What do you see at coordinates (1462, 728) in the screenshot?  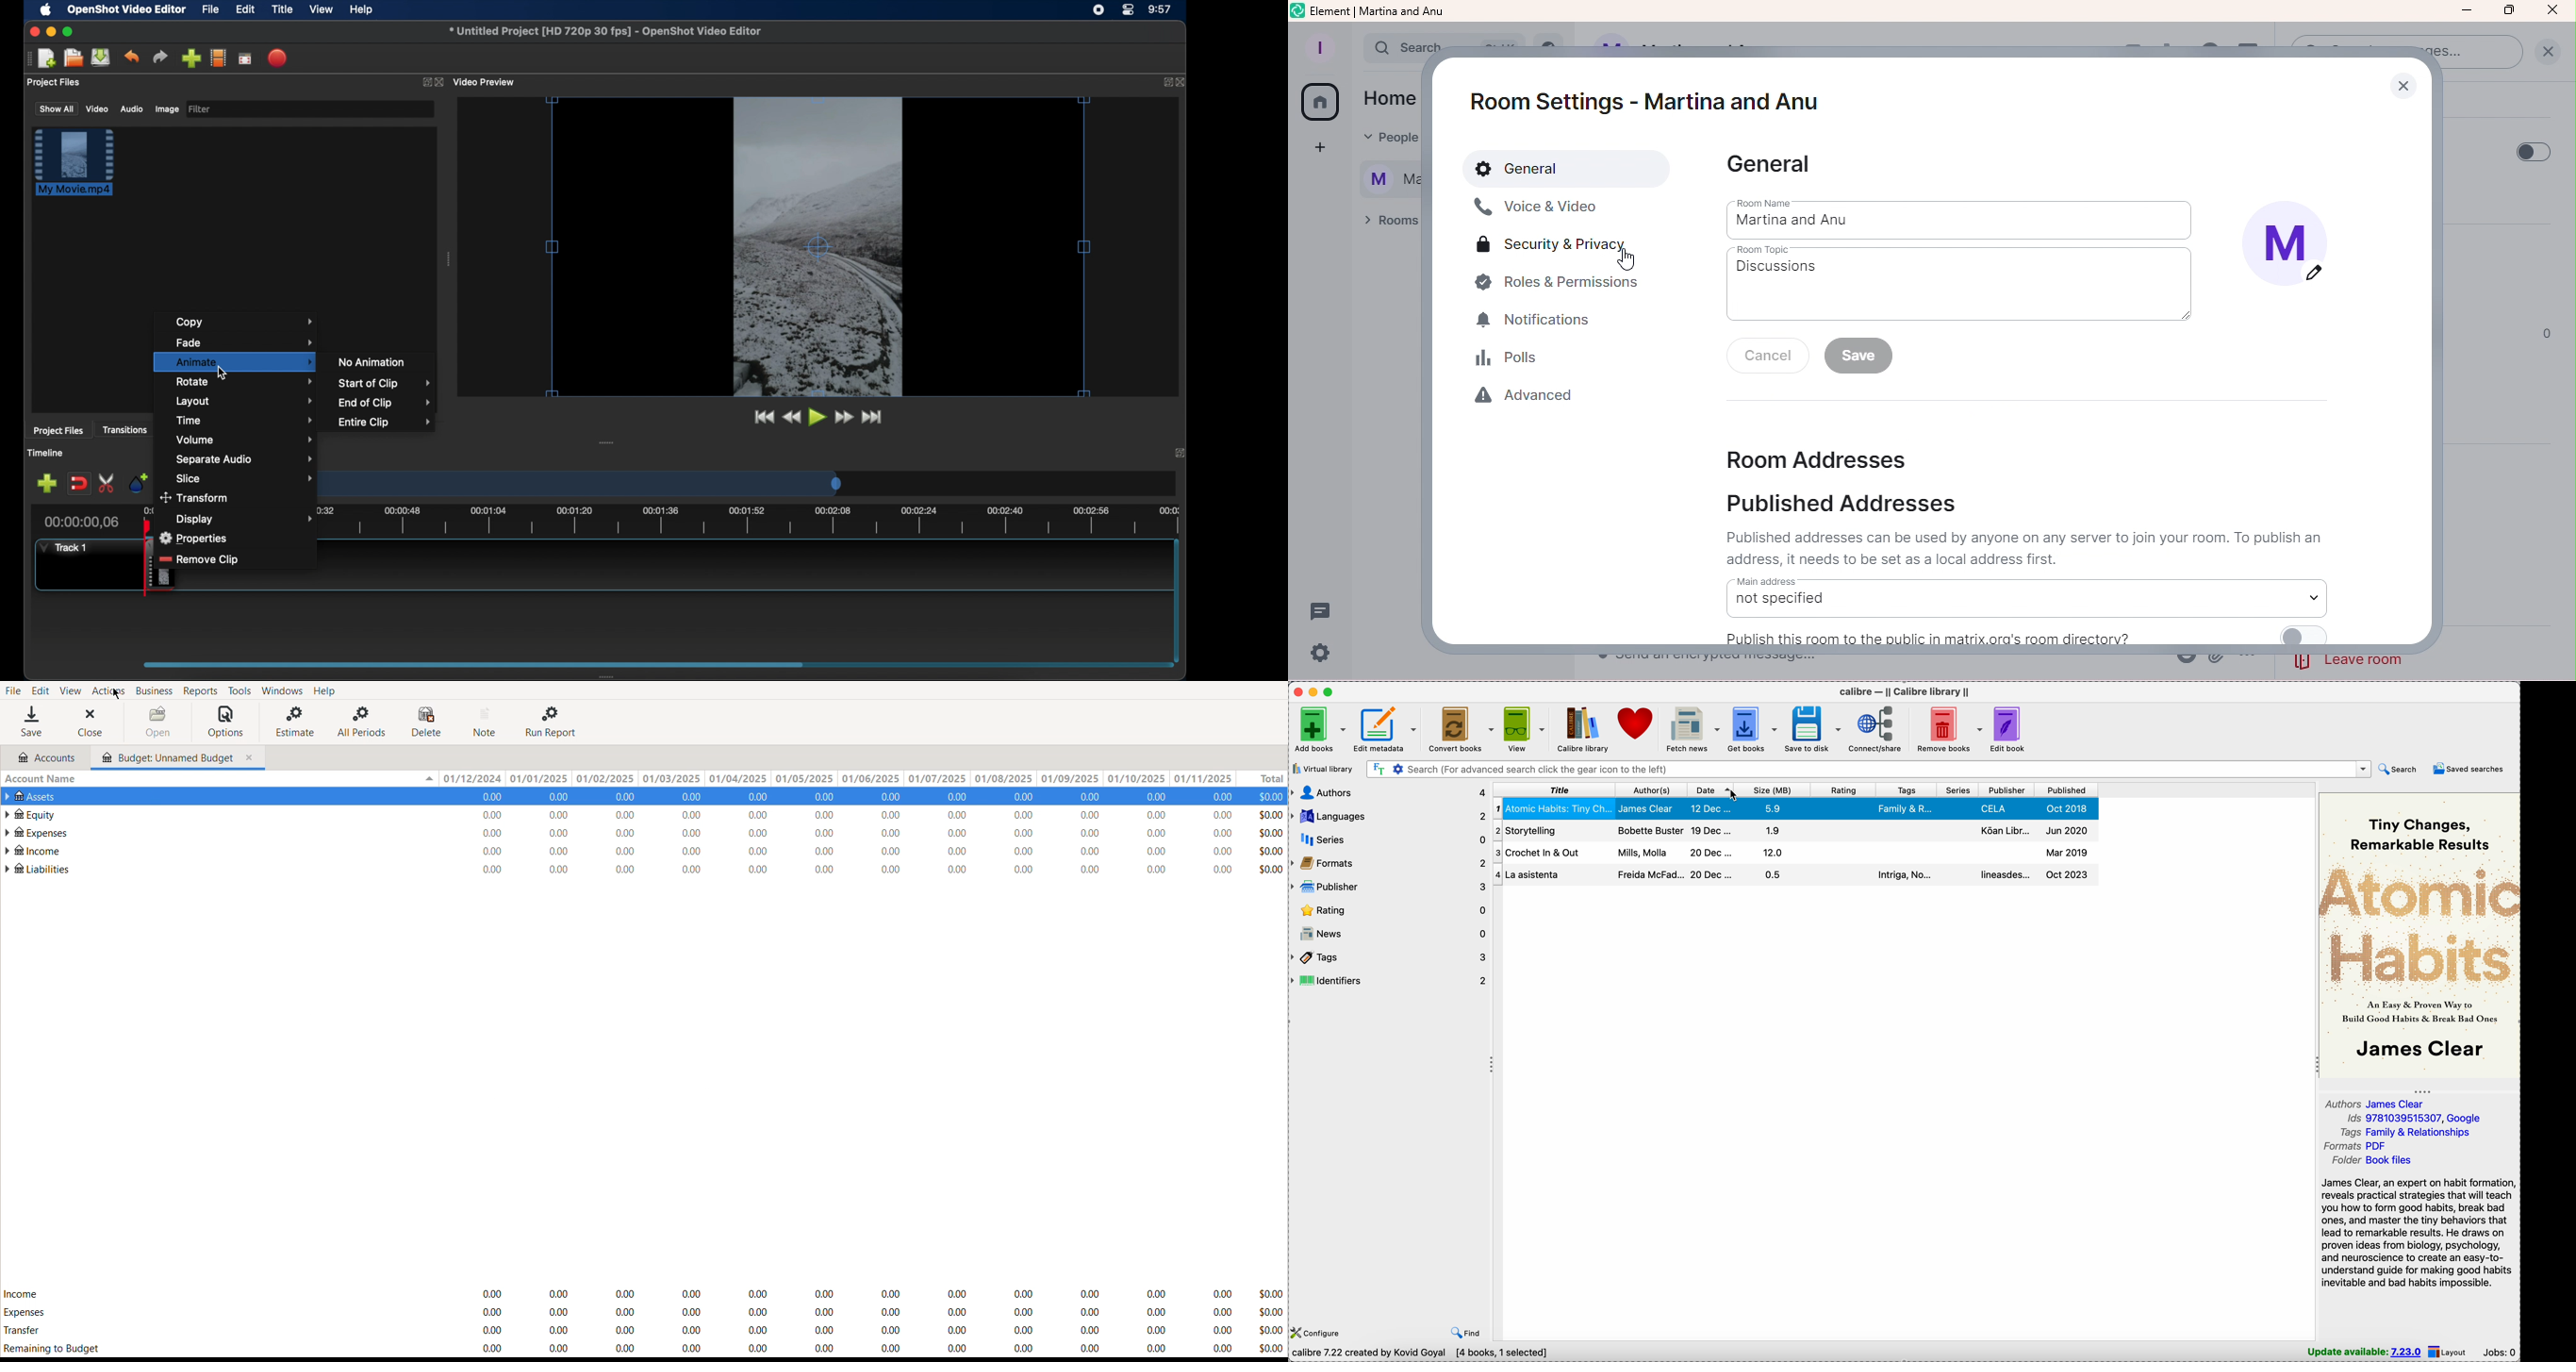 I see `convert books` at bounding box center [1462, 728].